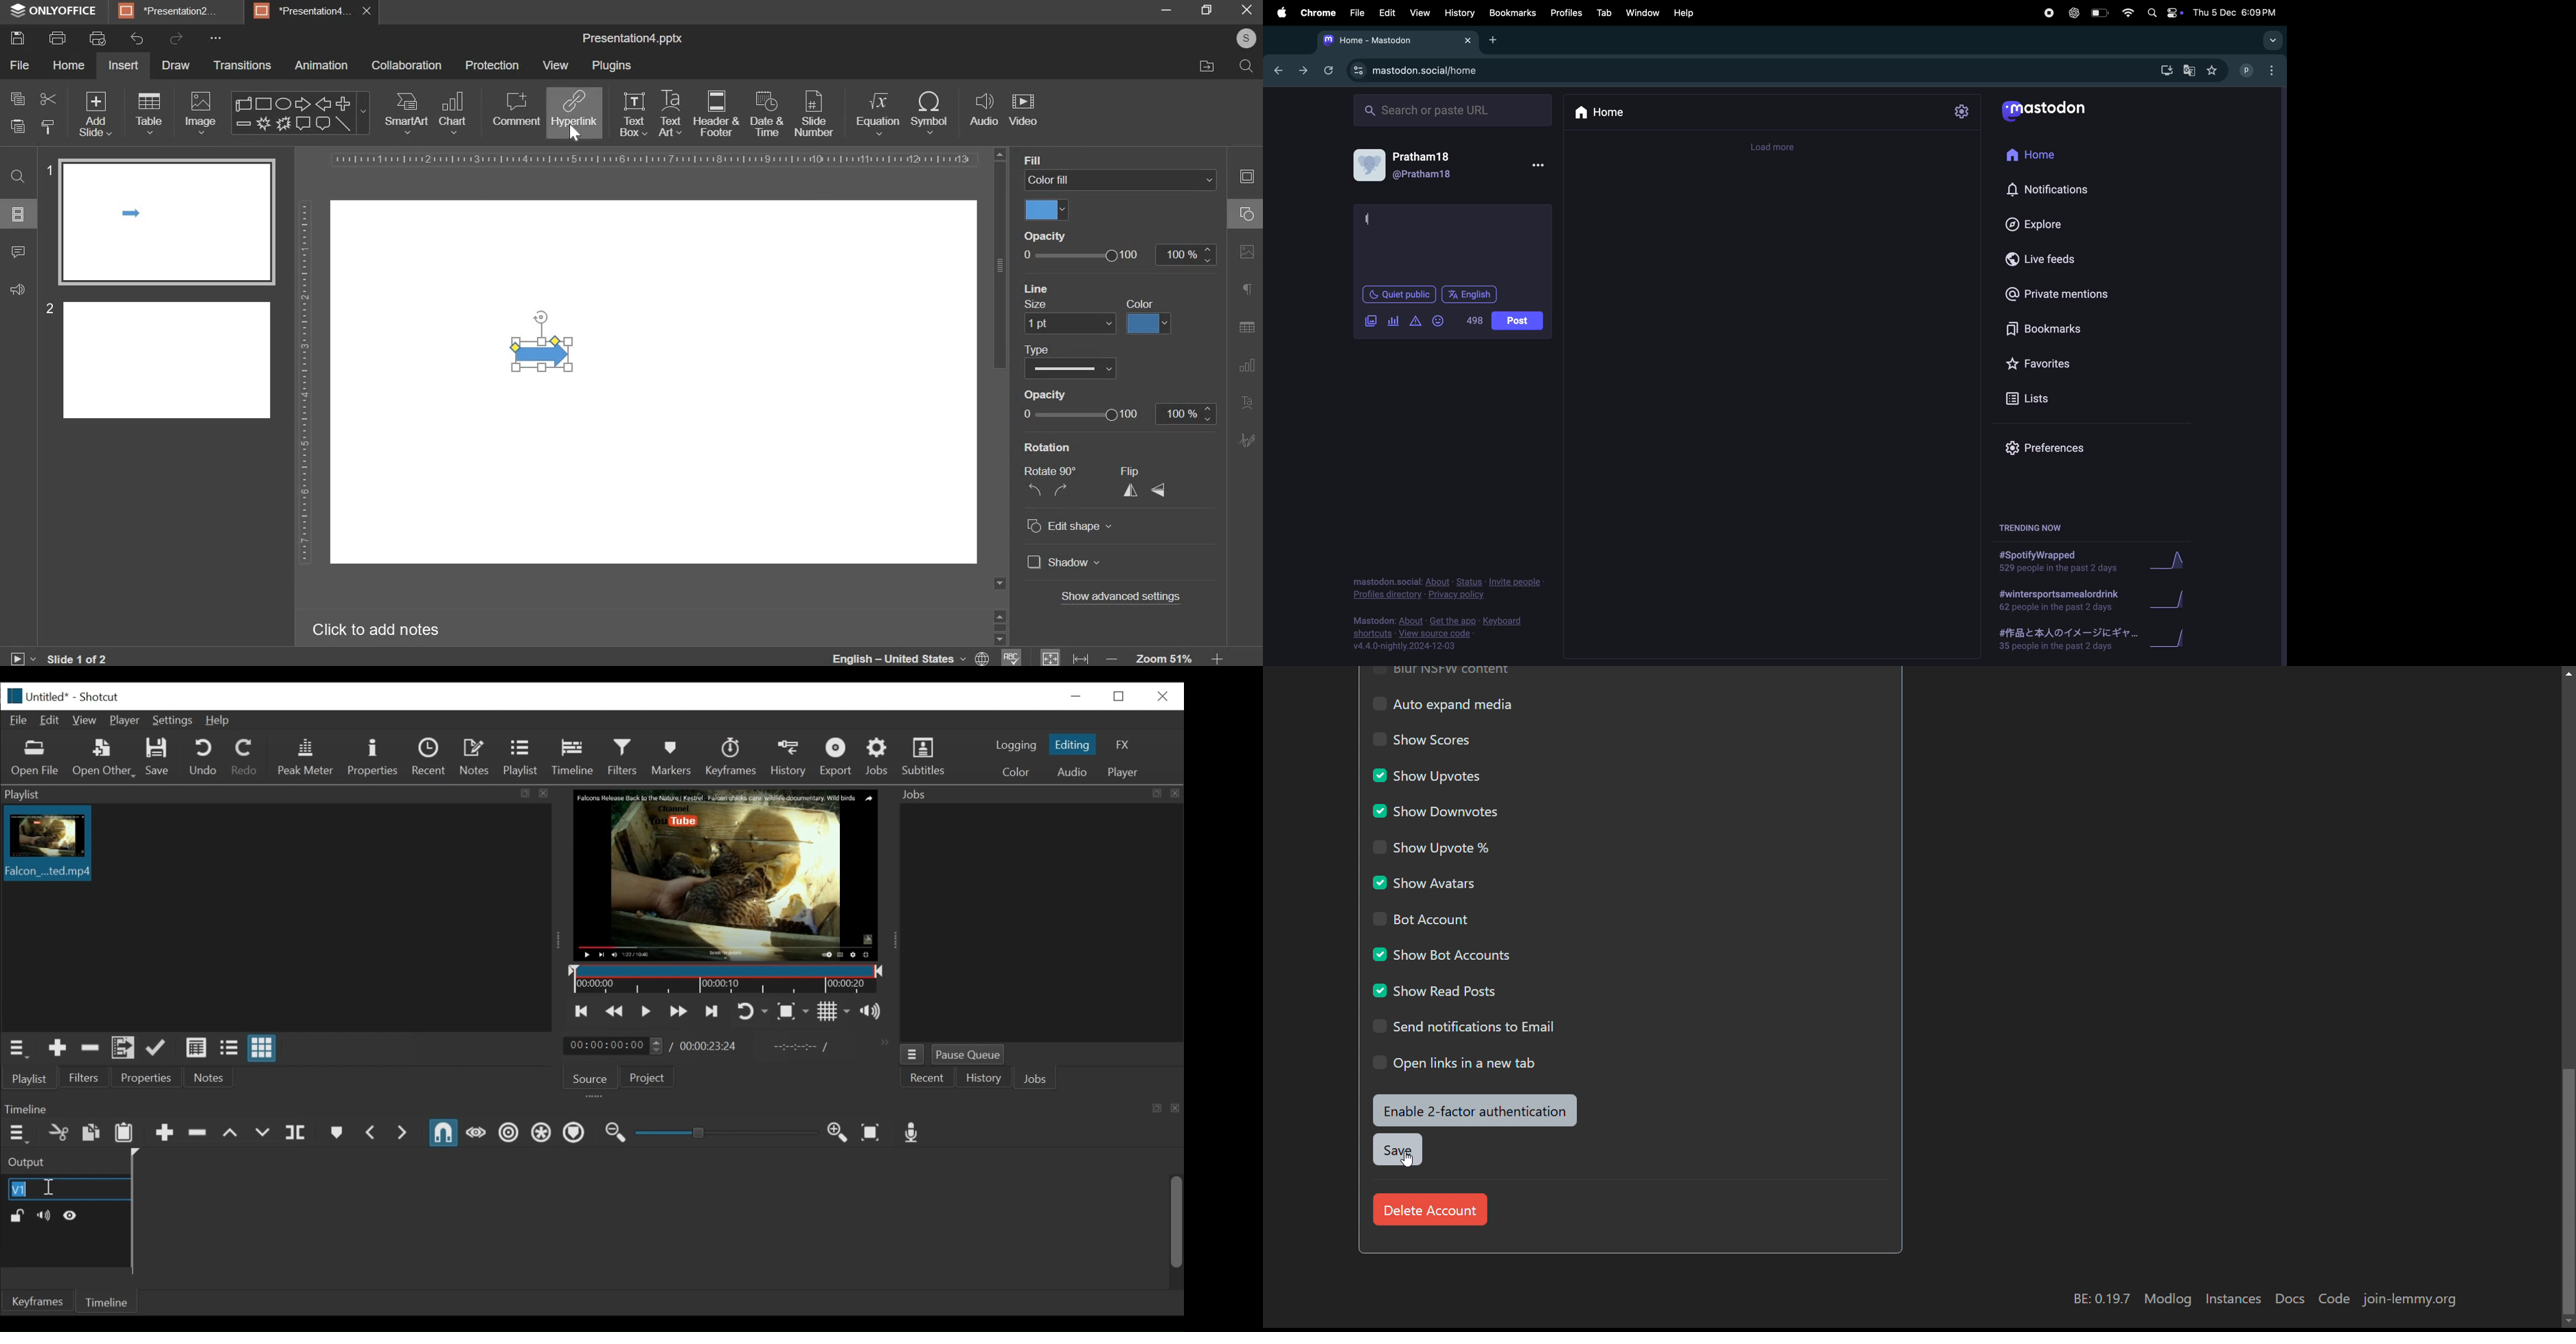  Describe the element at coordinates (86, 720) in the screenshot. I see `View` at that location.